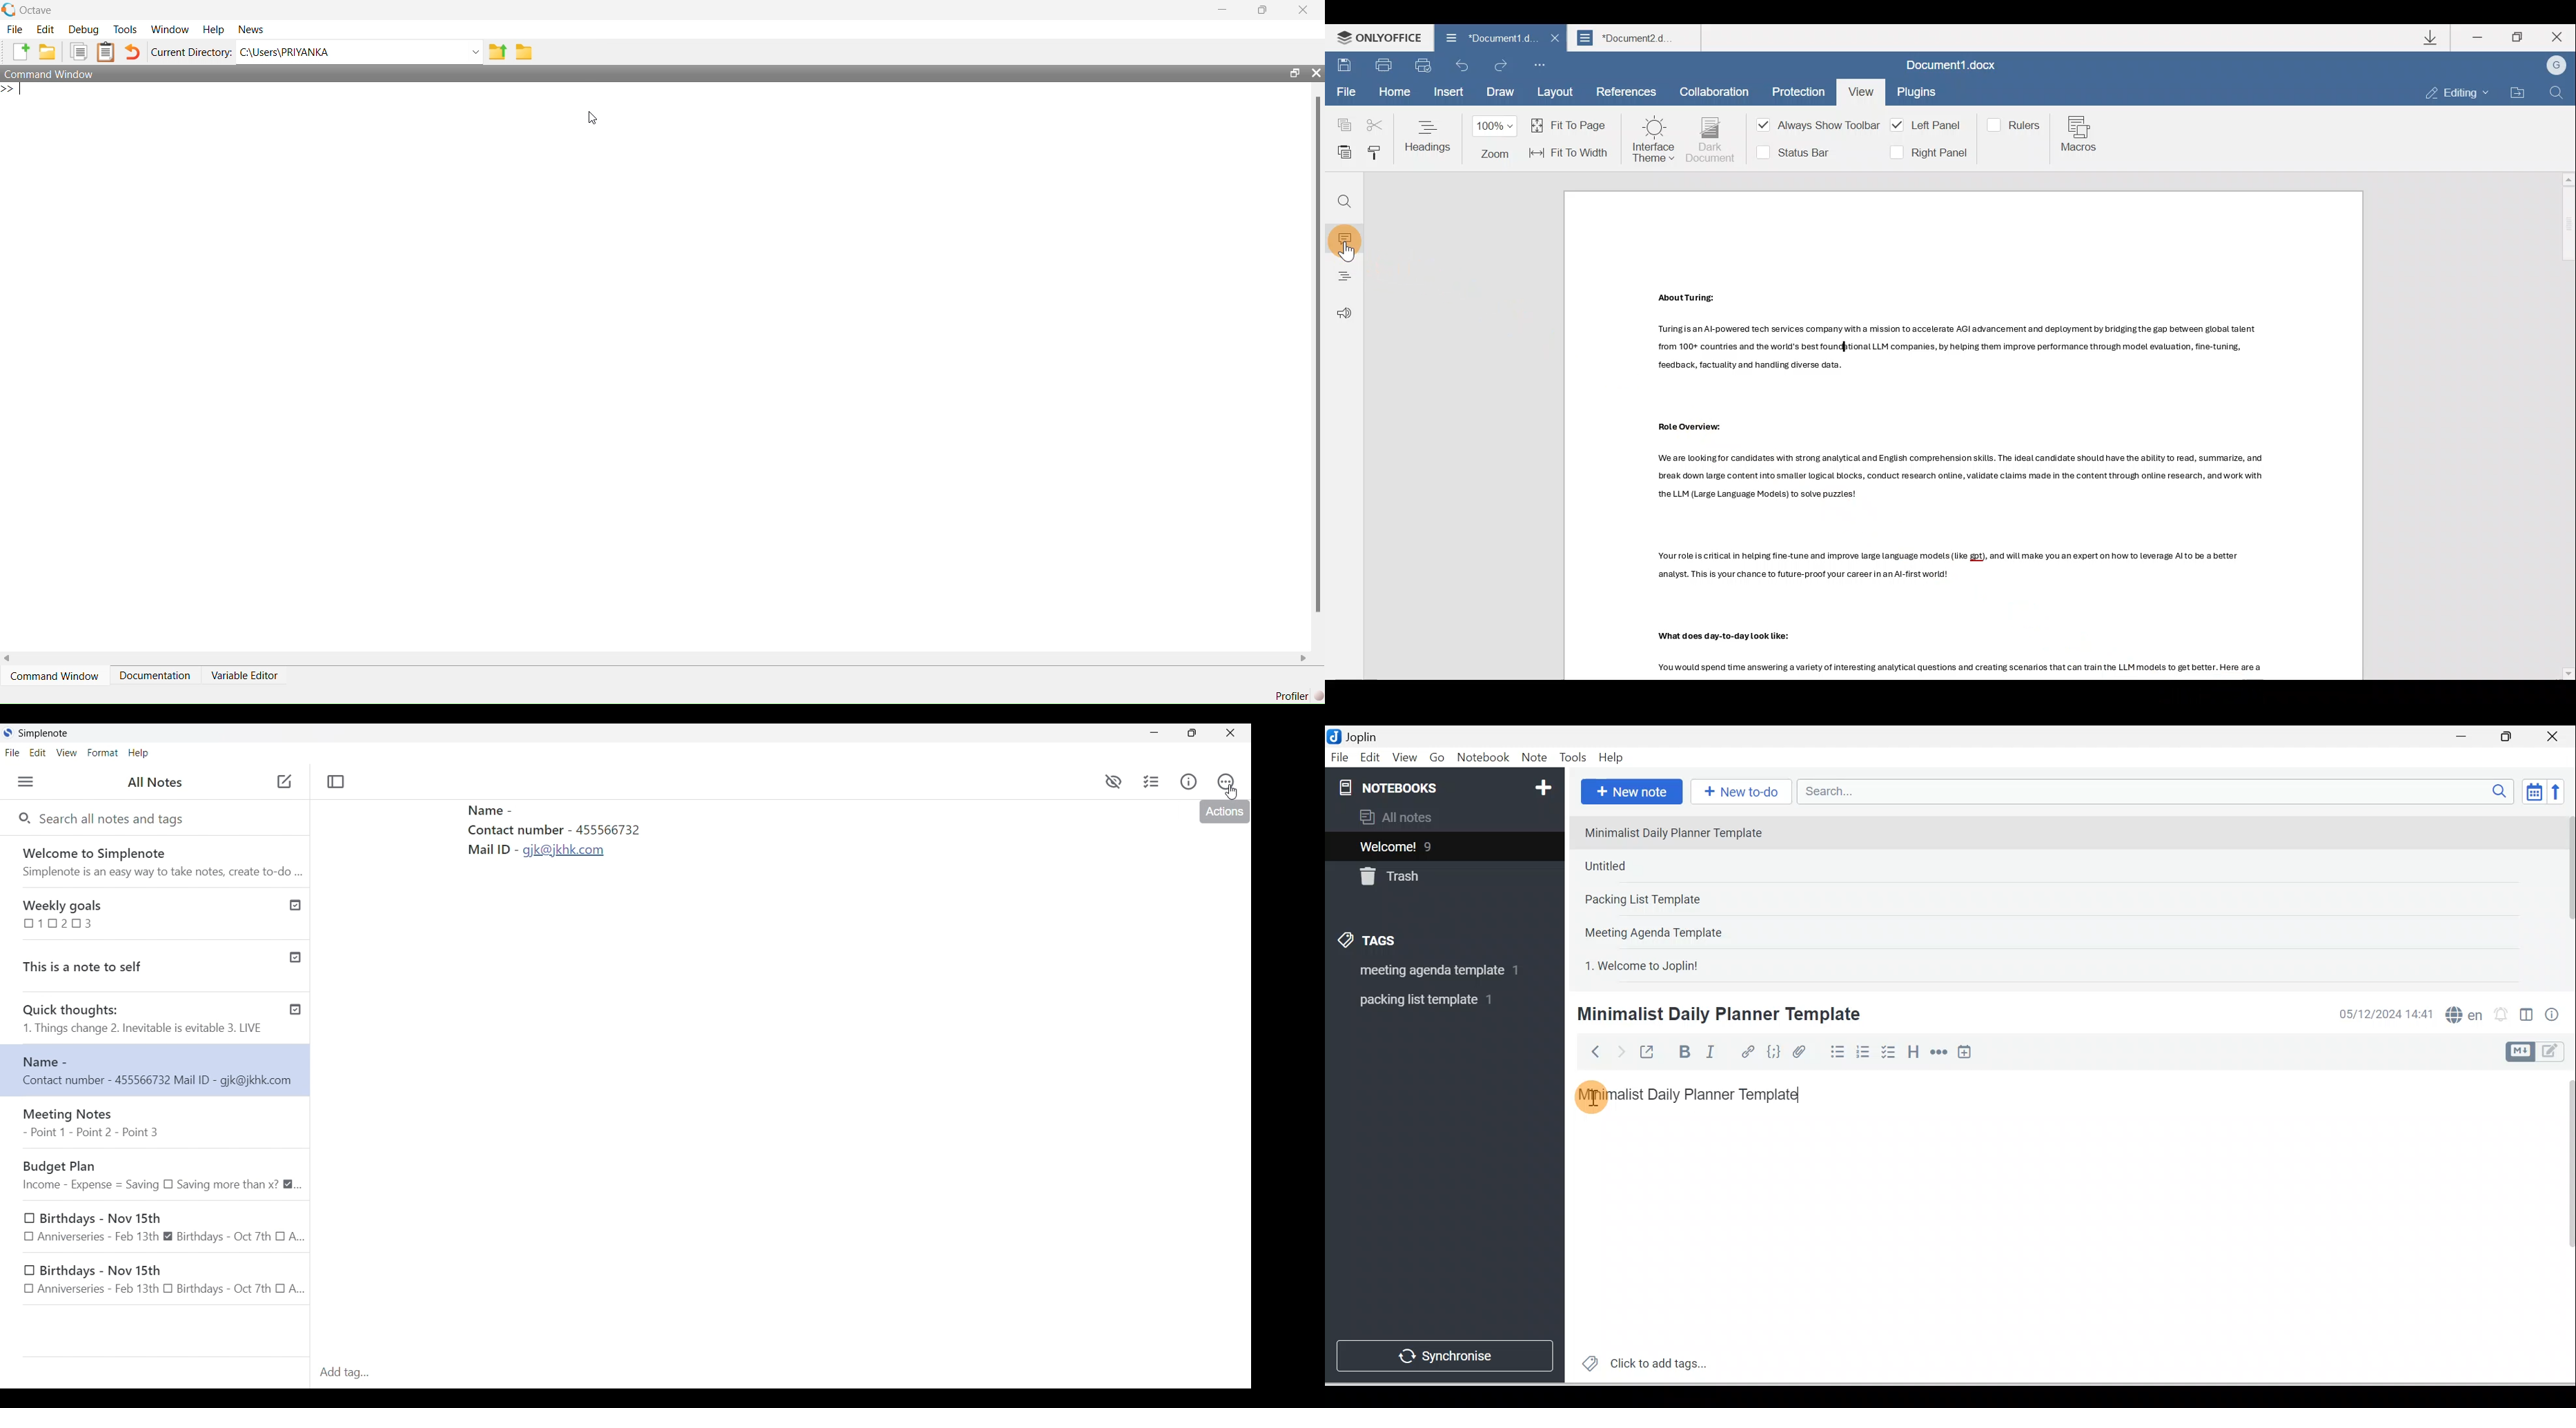 This screenshot has width=2576, height=1428. I want to click on close, so click(1304, 8).